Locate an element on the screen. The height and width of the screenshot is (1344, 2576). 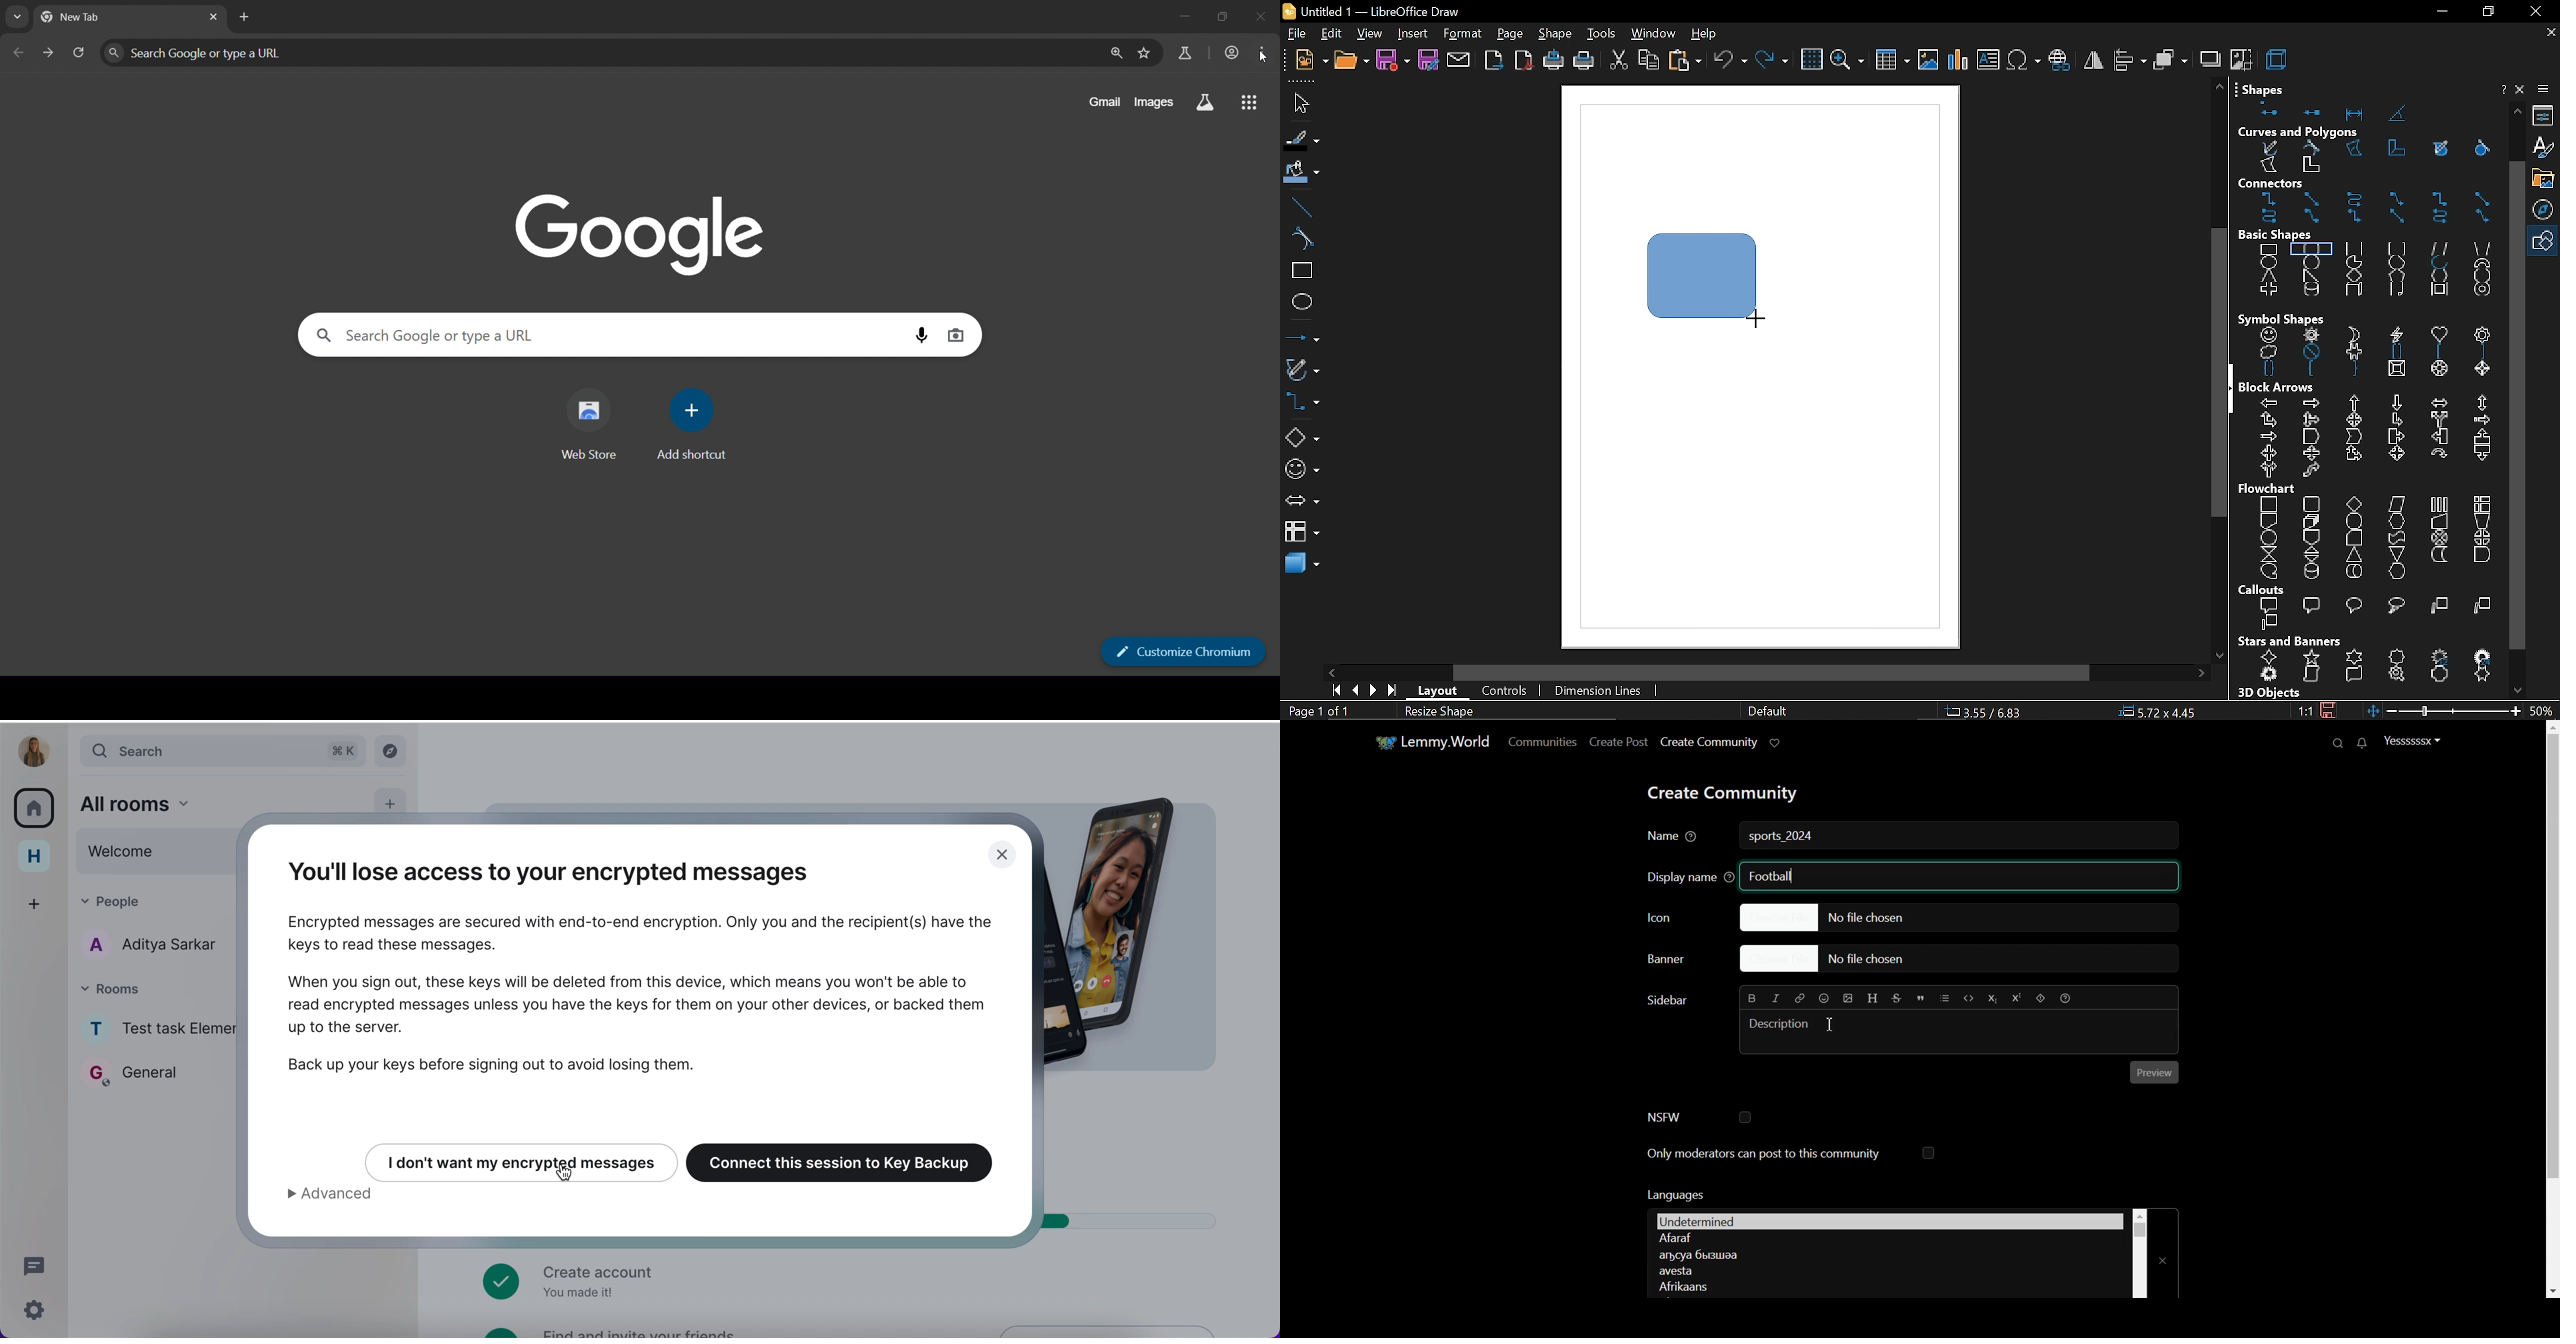
connectors is located at coordinates (1302, 403).